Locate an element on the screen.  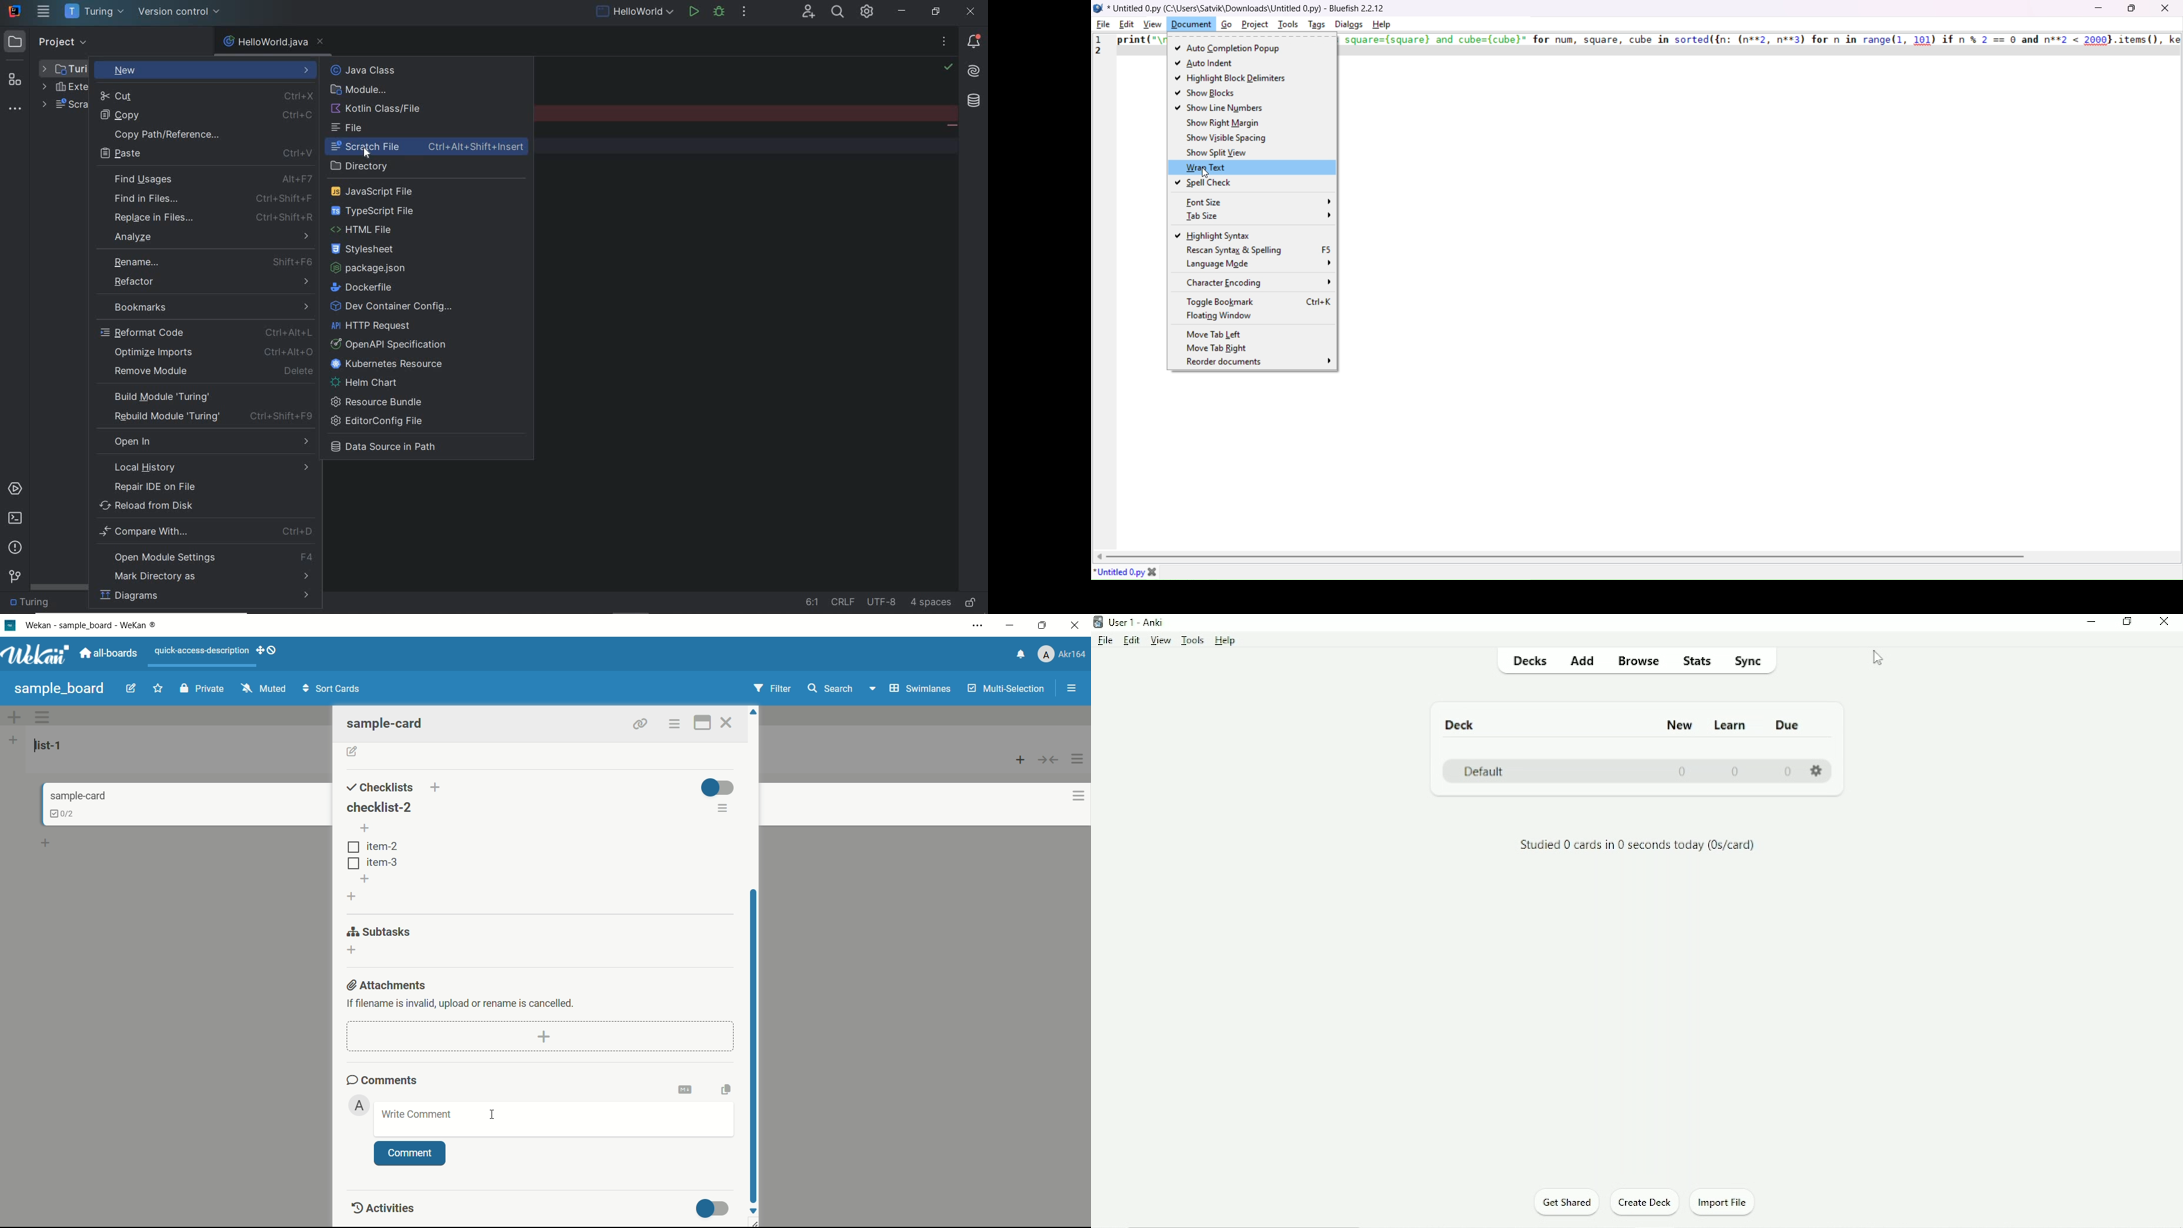
Default is located at coordinates (1484, 772).